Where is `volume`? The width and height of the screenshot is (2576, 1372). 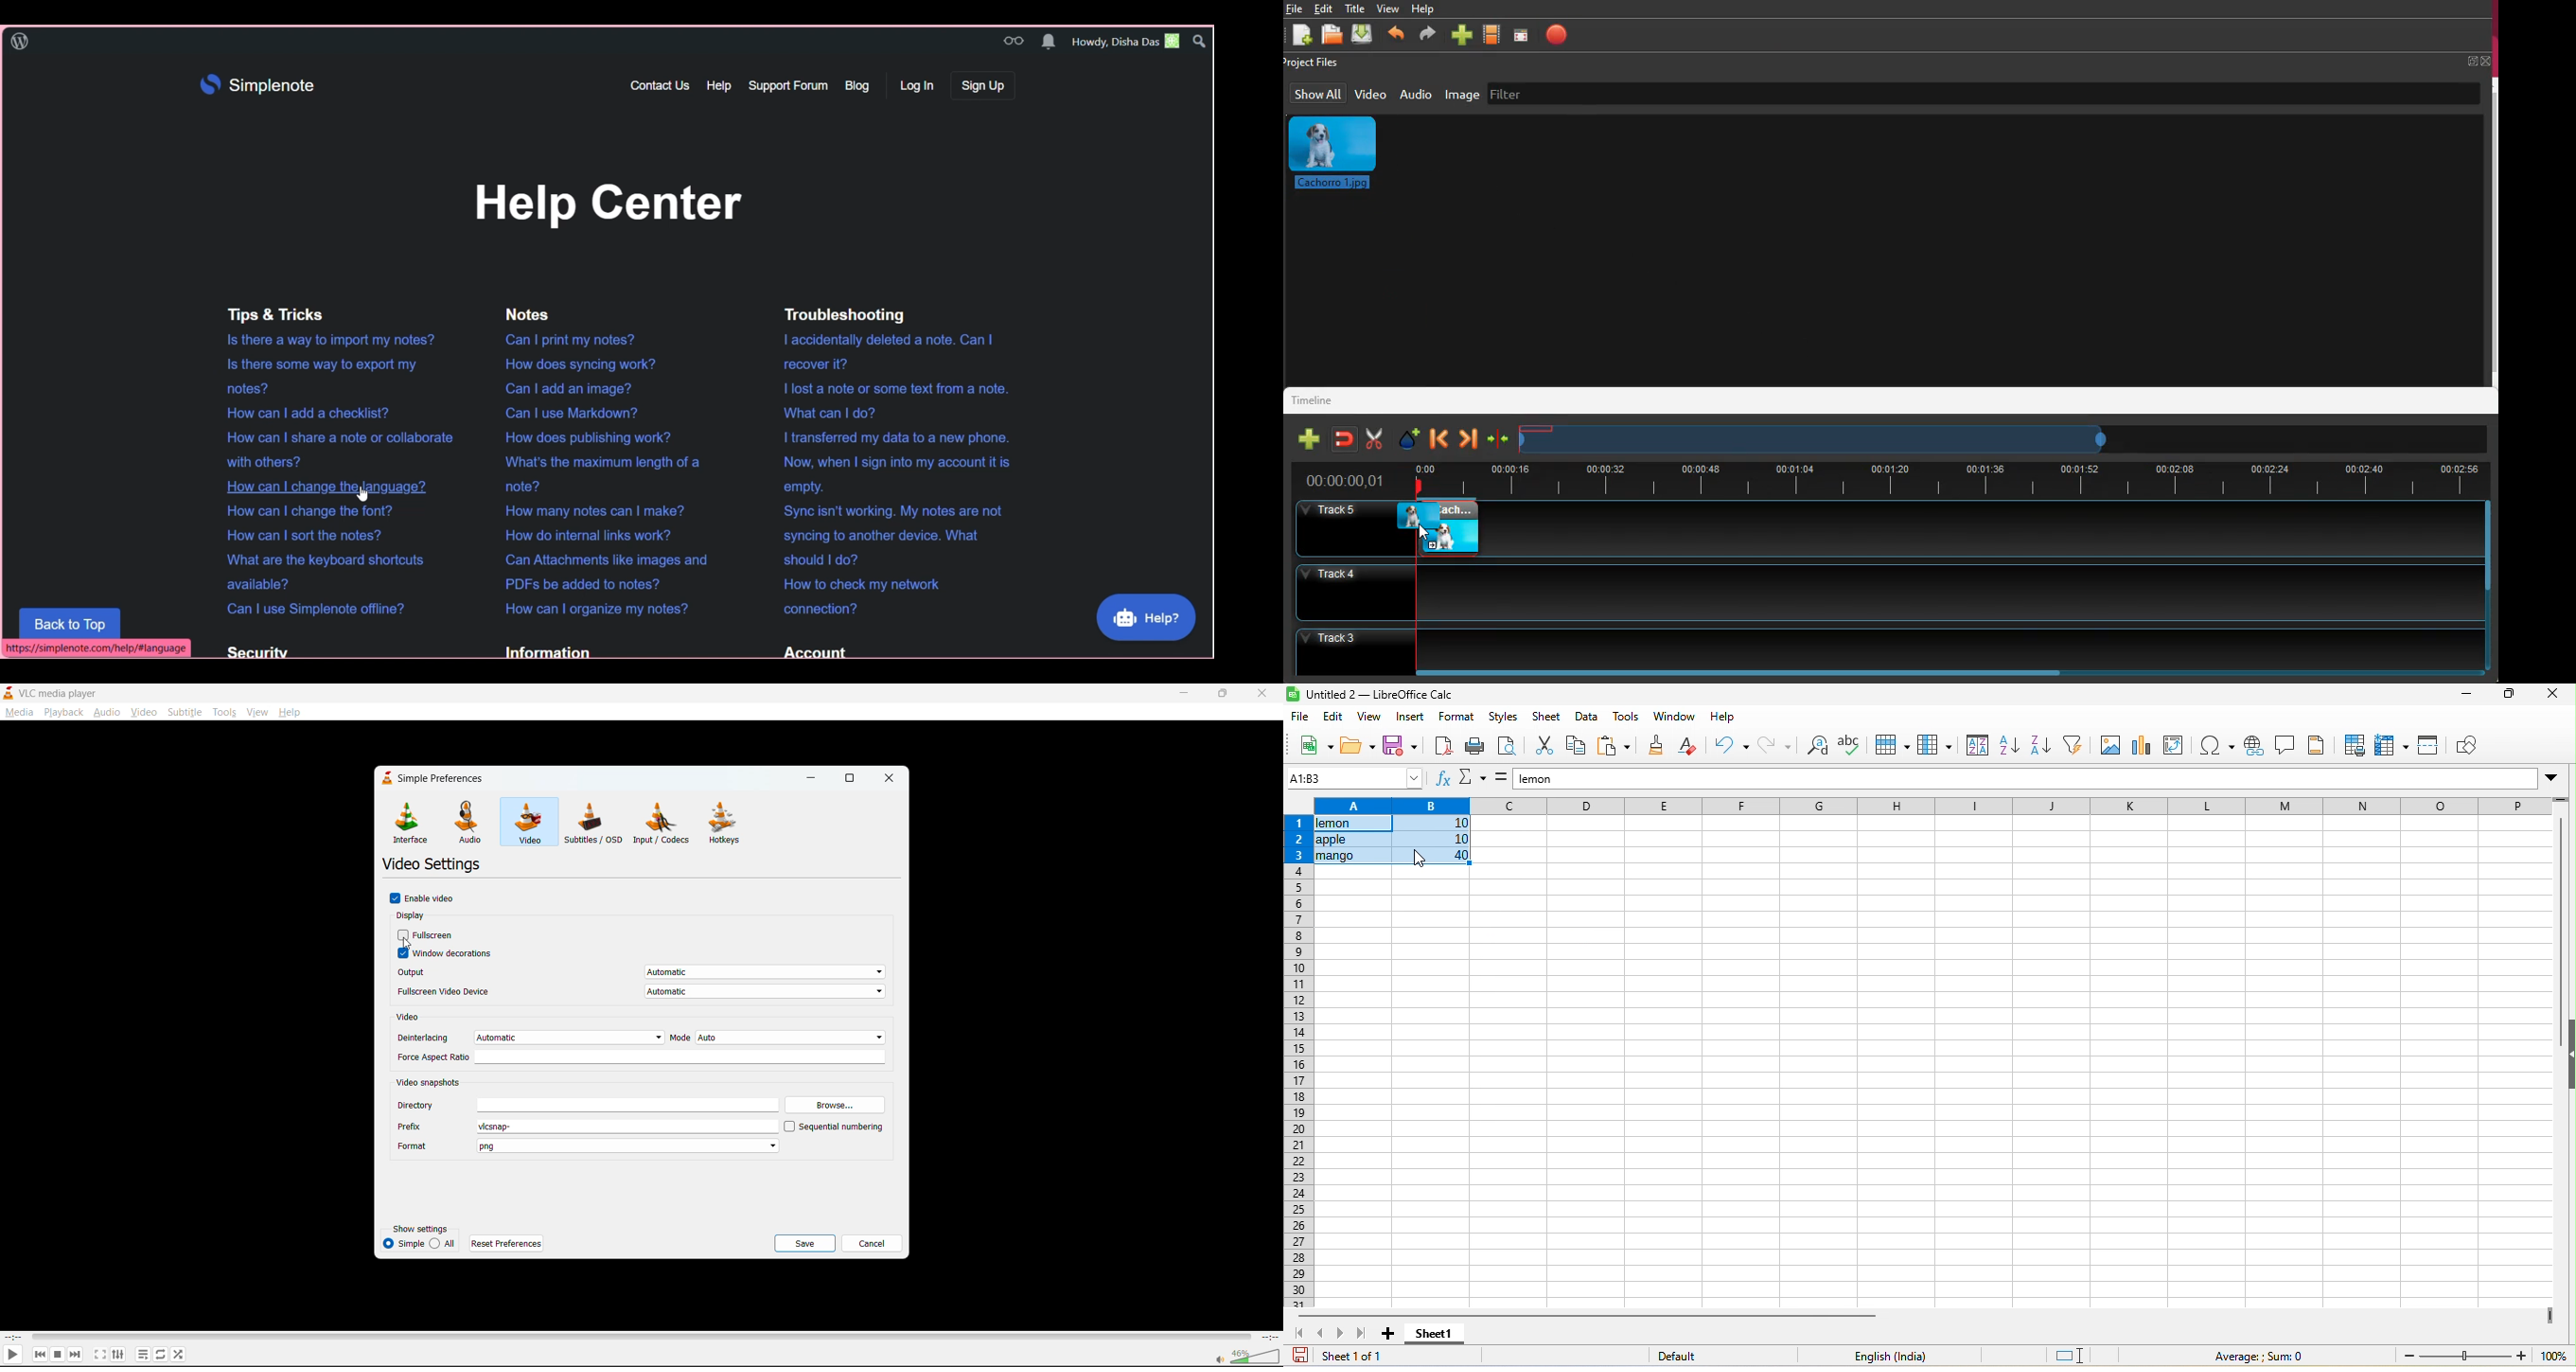 volume is located at coordinates (1245, 1356).